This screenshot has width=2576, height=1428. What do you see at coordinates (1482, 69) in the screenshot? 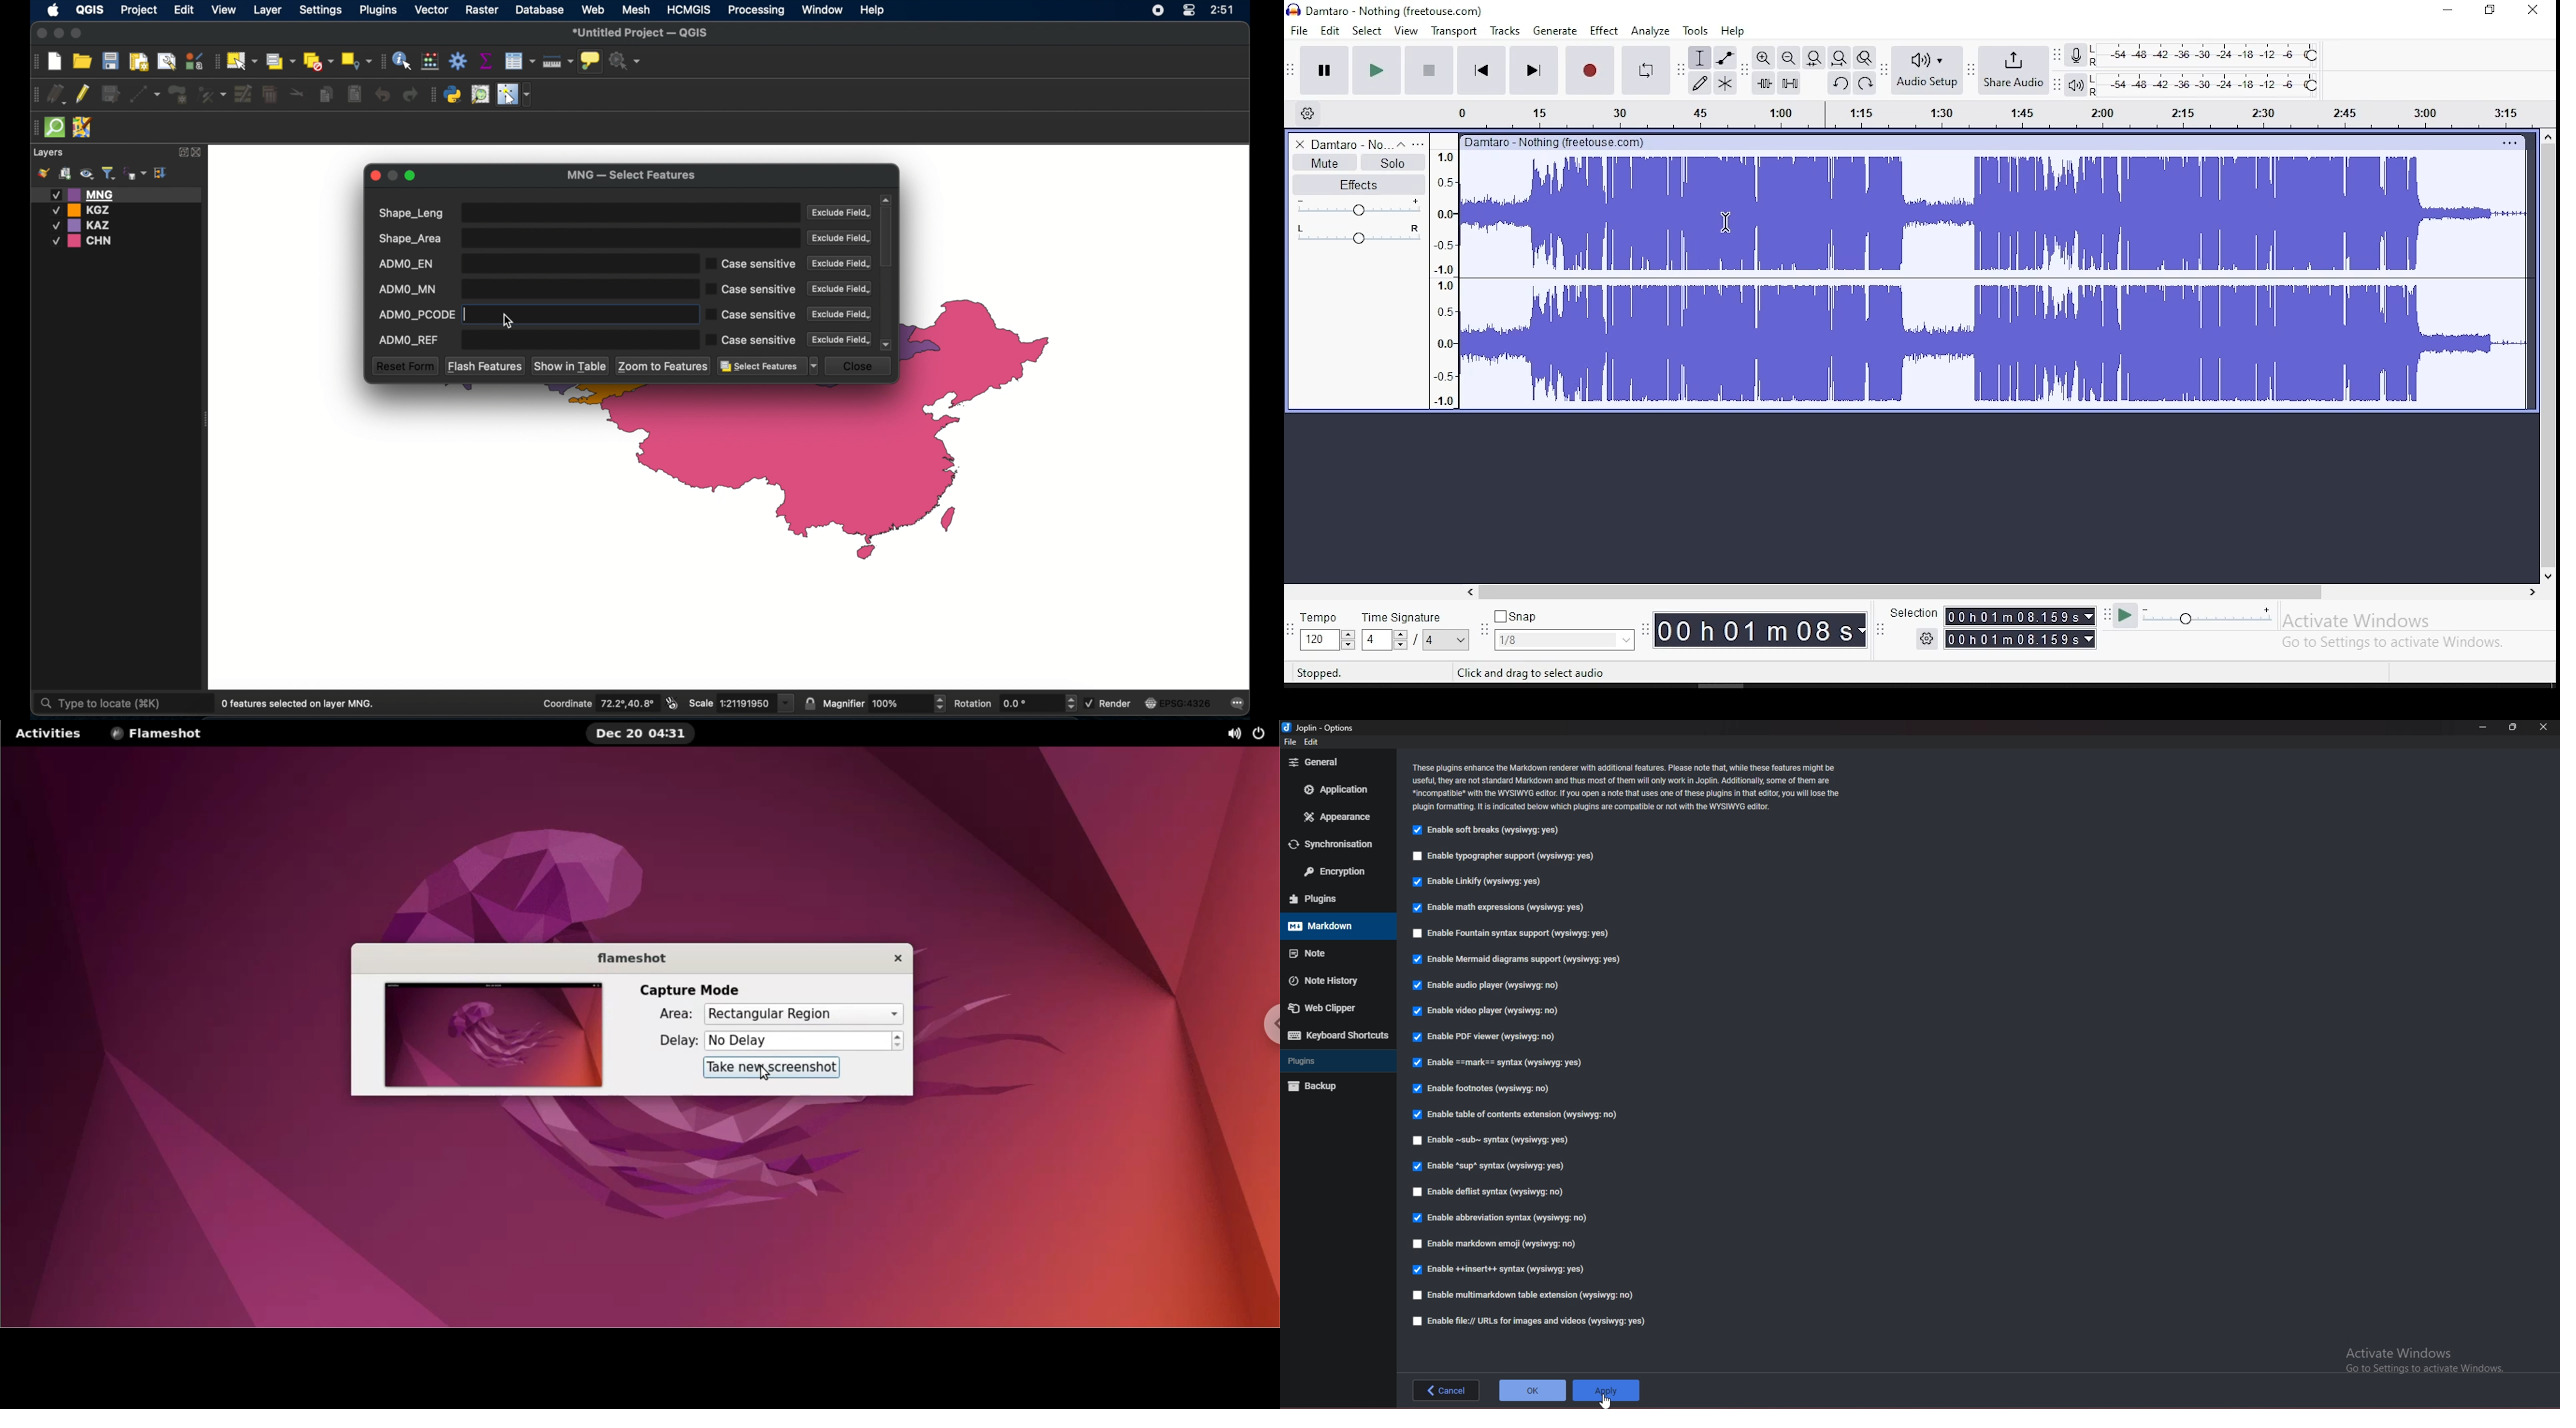
I see `skip to start` at bounding box center [1482, 69].